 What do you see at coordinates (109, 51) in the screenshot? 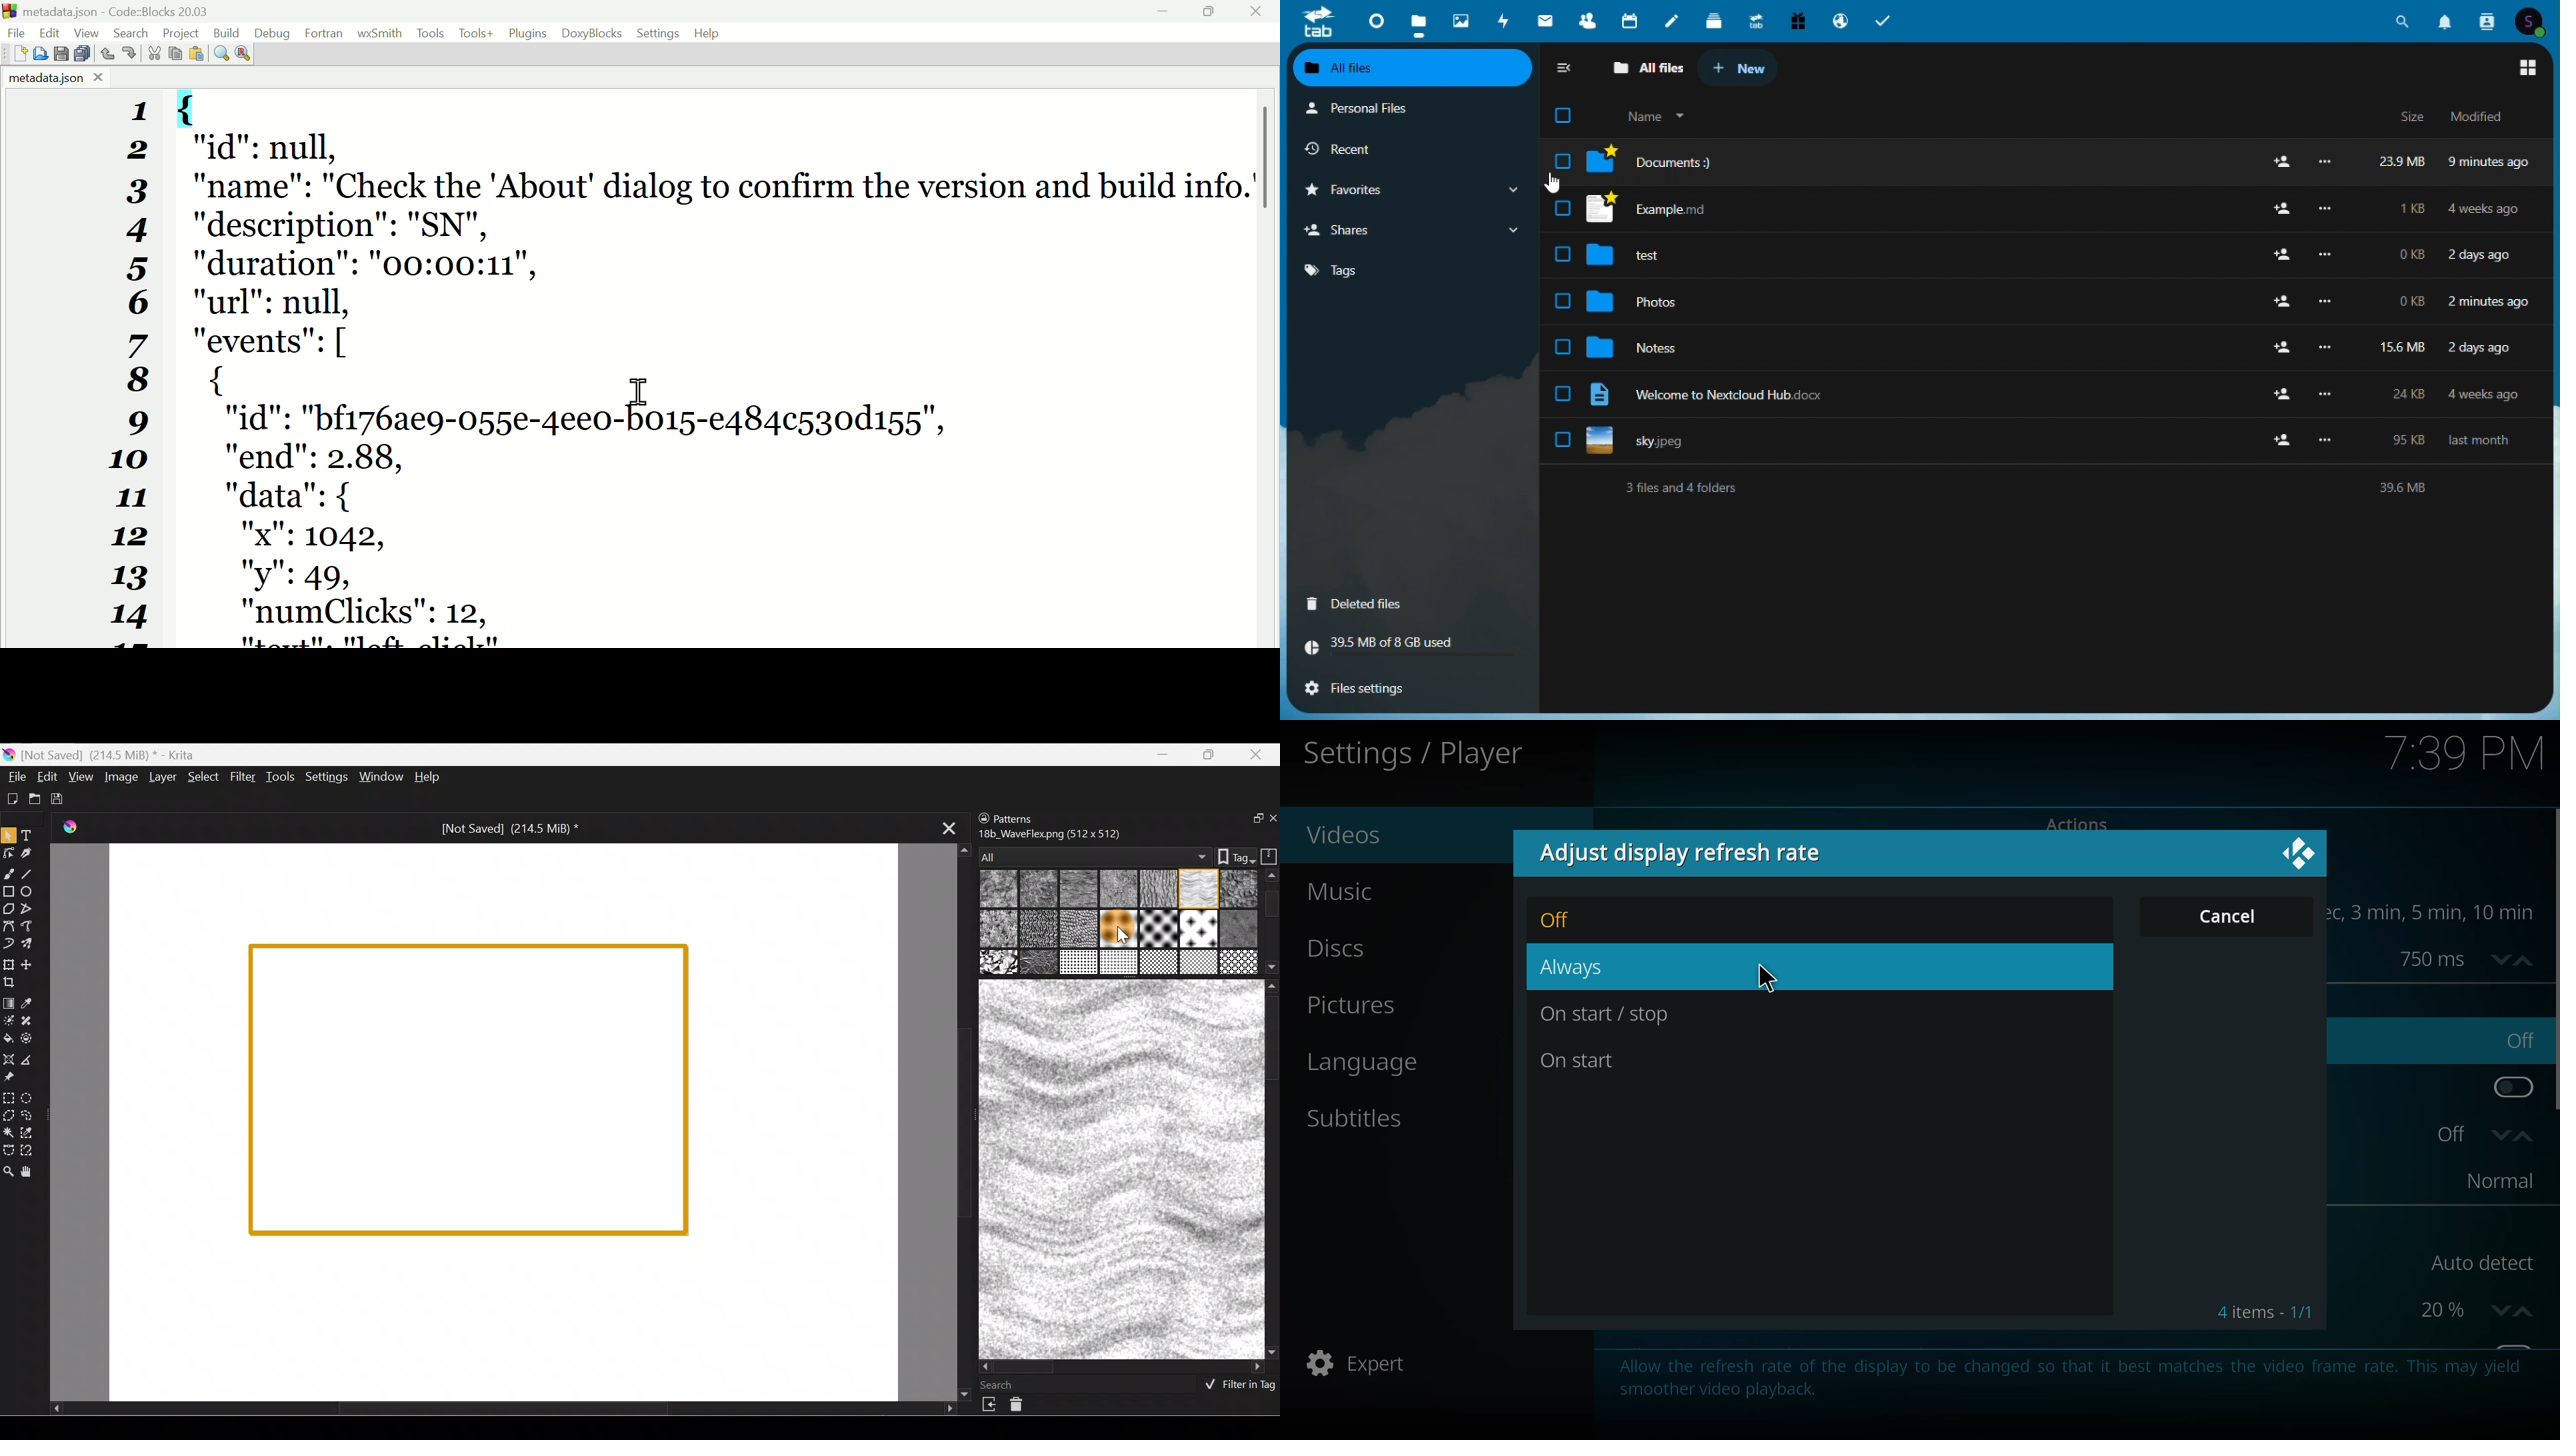
I see `Undo` at bounding box center [109, 51].